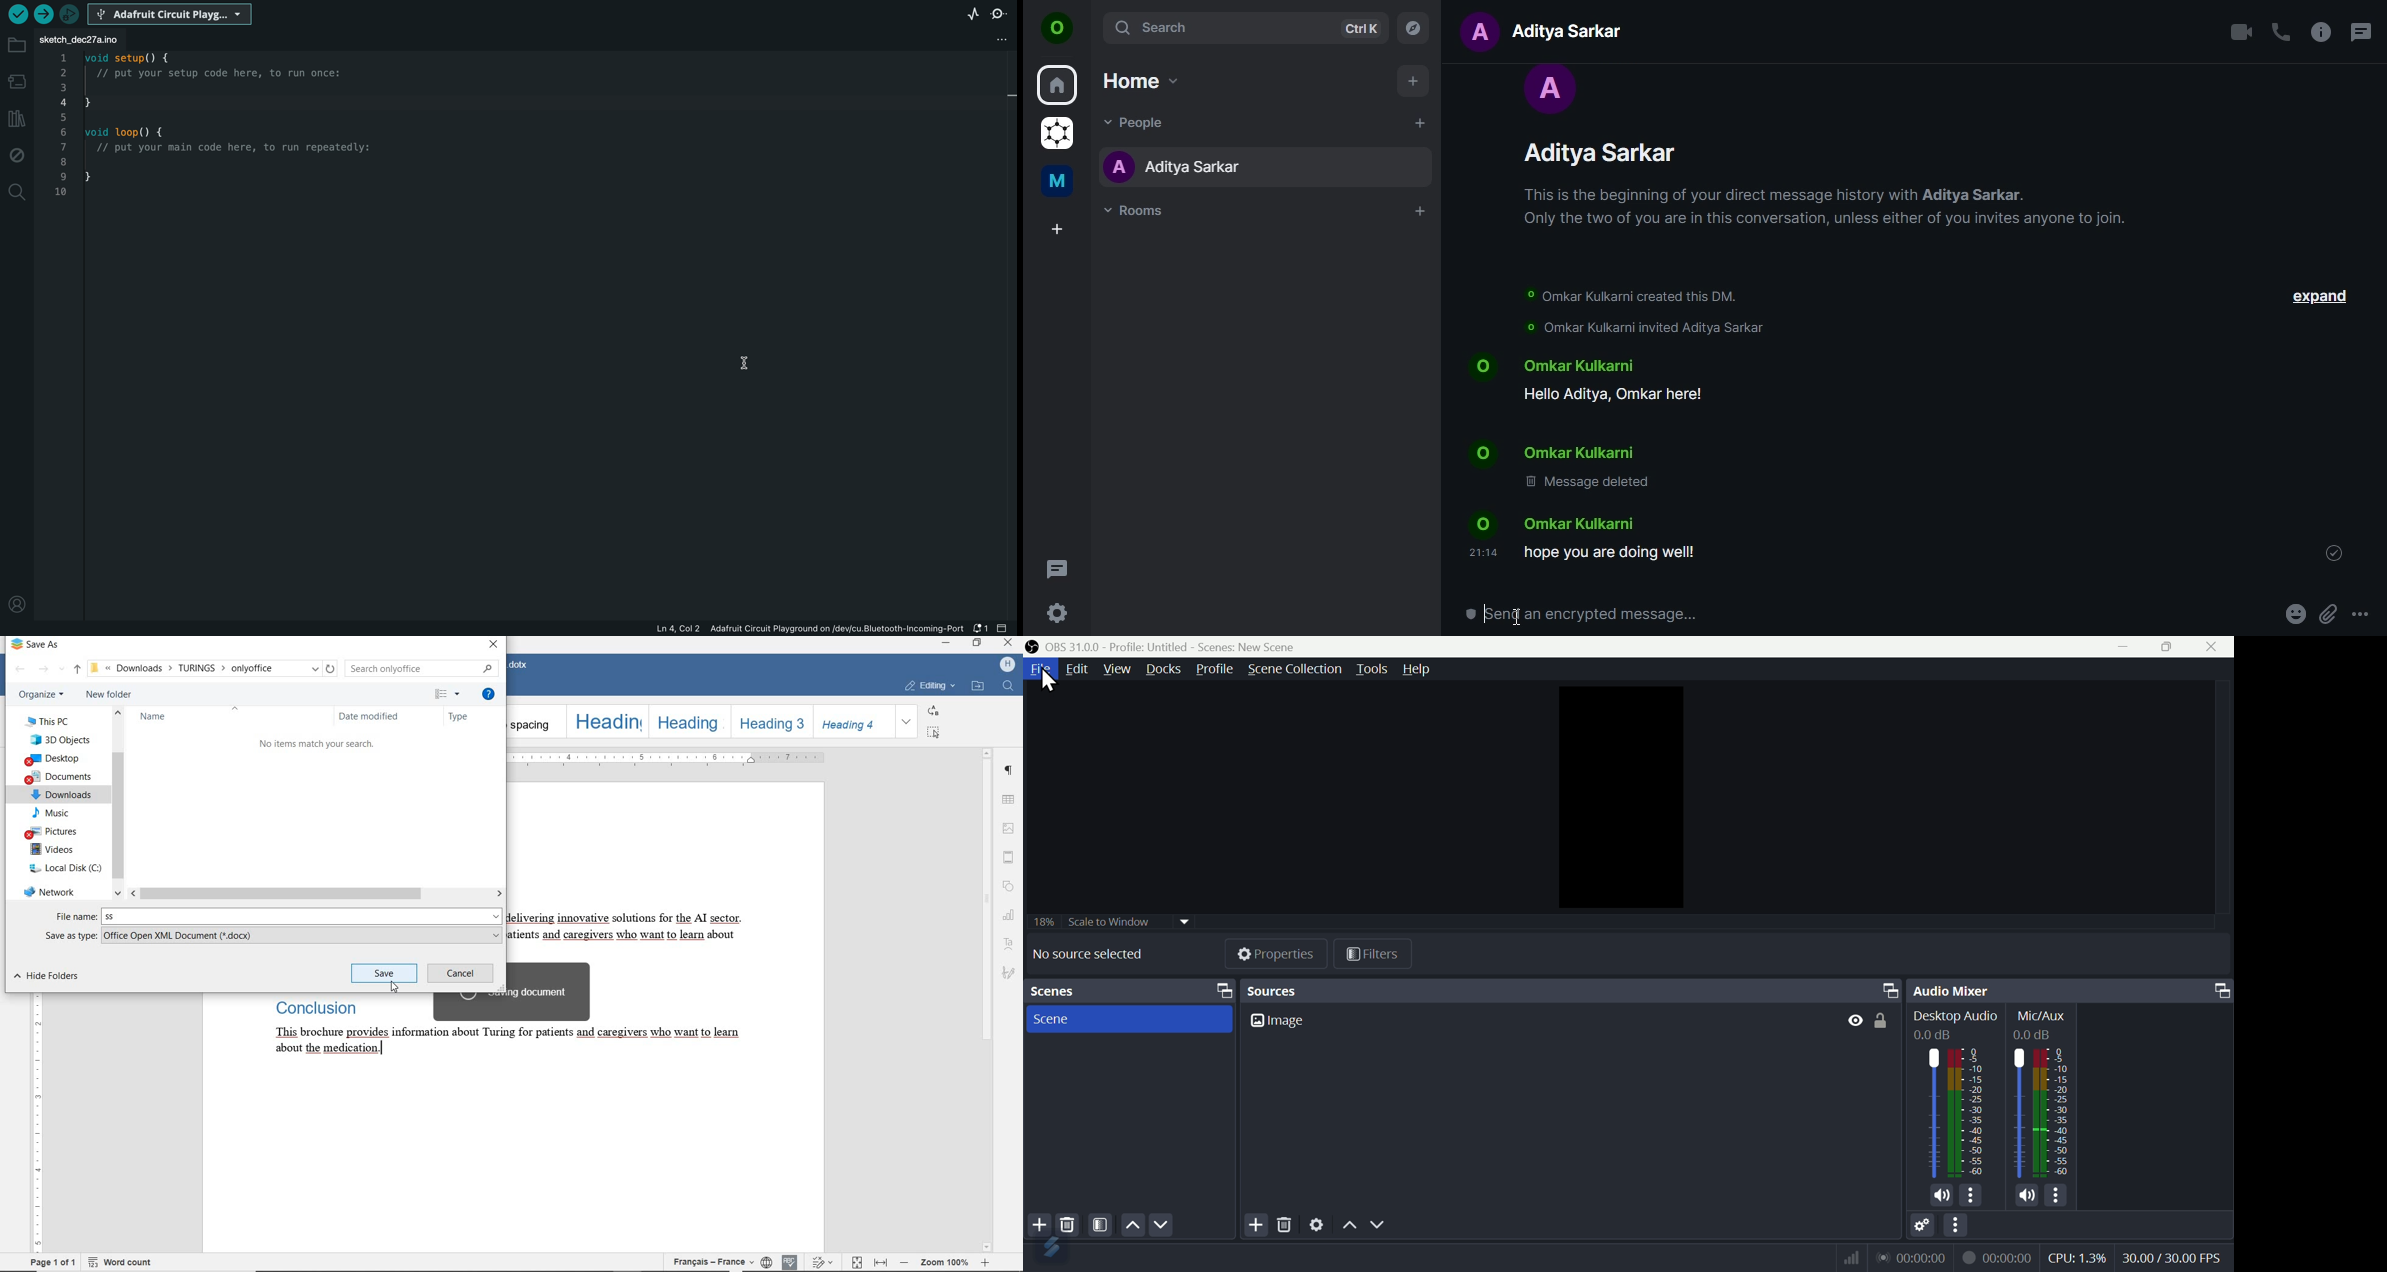 This screenshot has width=2408, height=1288. I want to click on serial monitor, so click(1001, 14).